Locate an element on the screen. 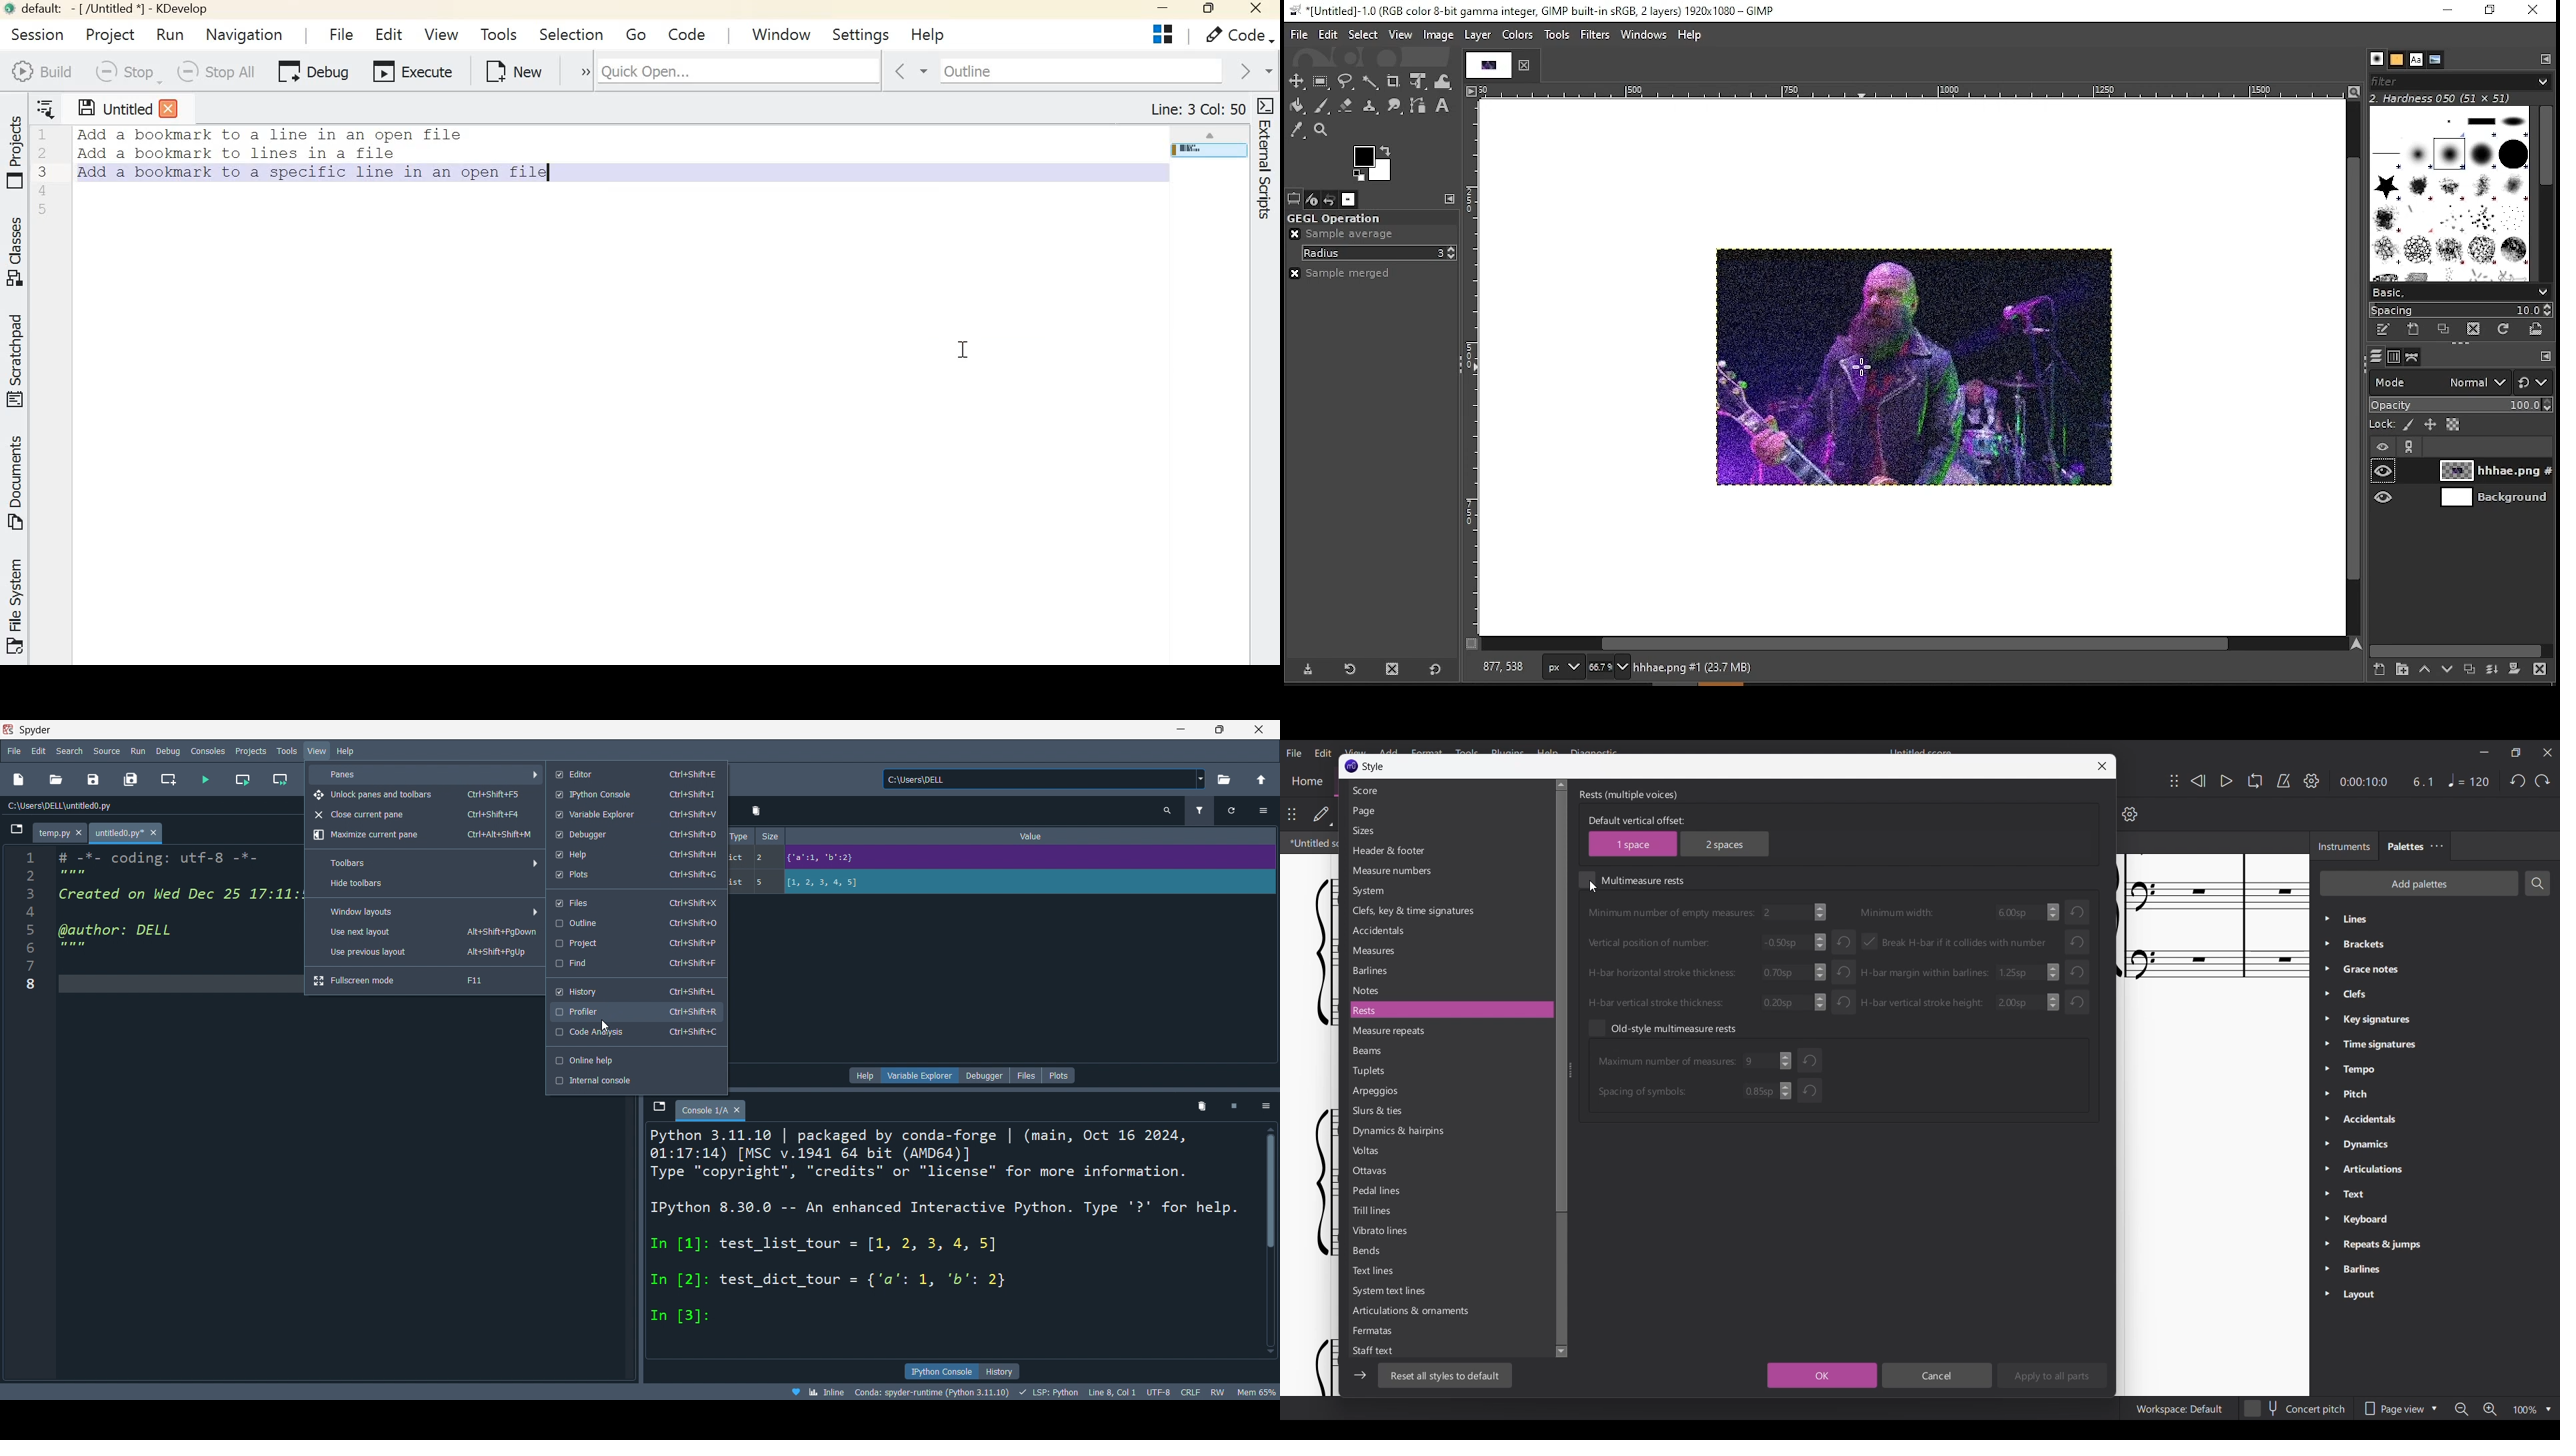 This screenshot has height=1456, width=2576. Ottavas is located at coordinates (1449, 1171).